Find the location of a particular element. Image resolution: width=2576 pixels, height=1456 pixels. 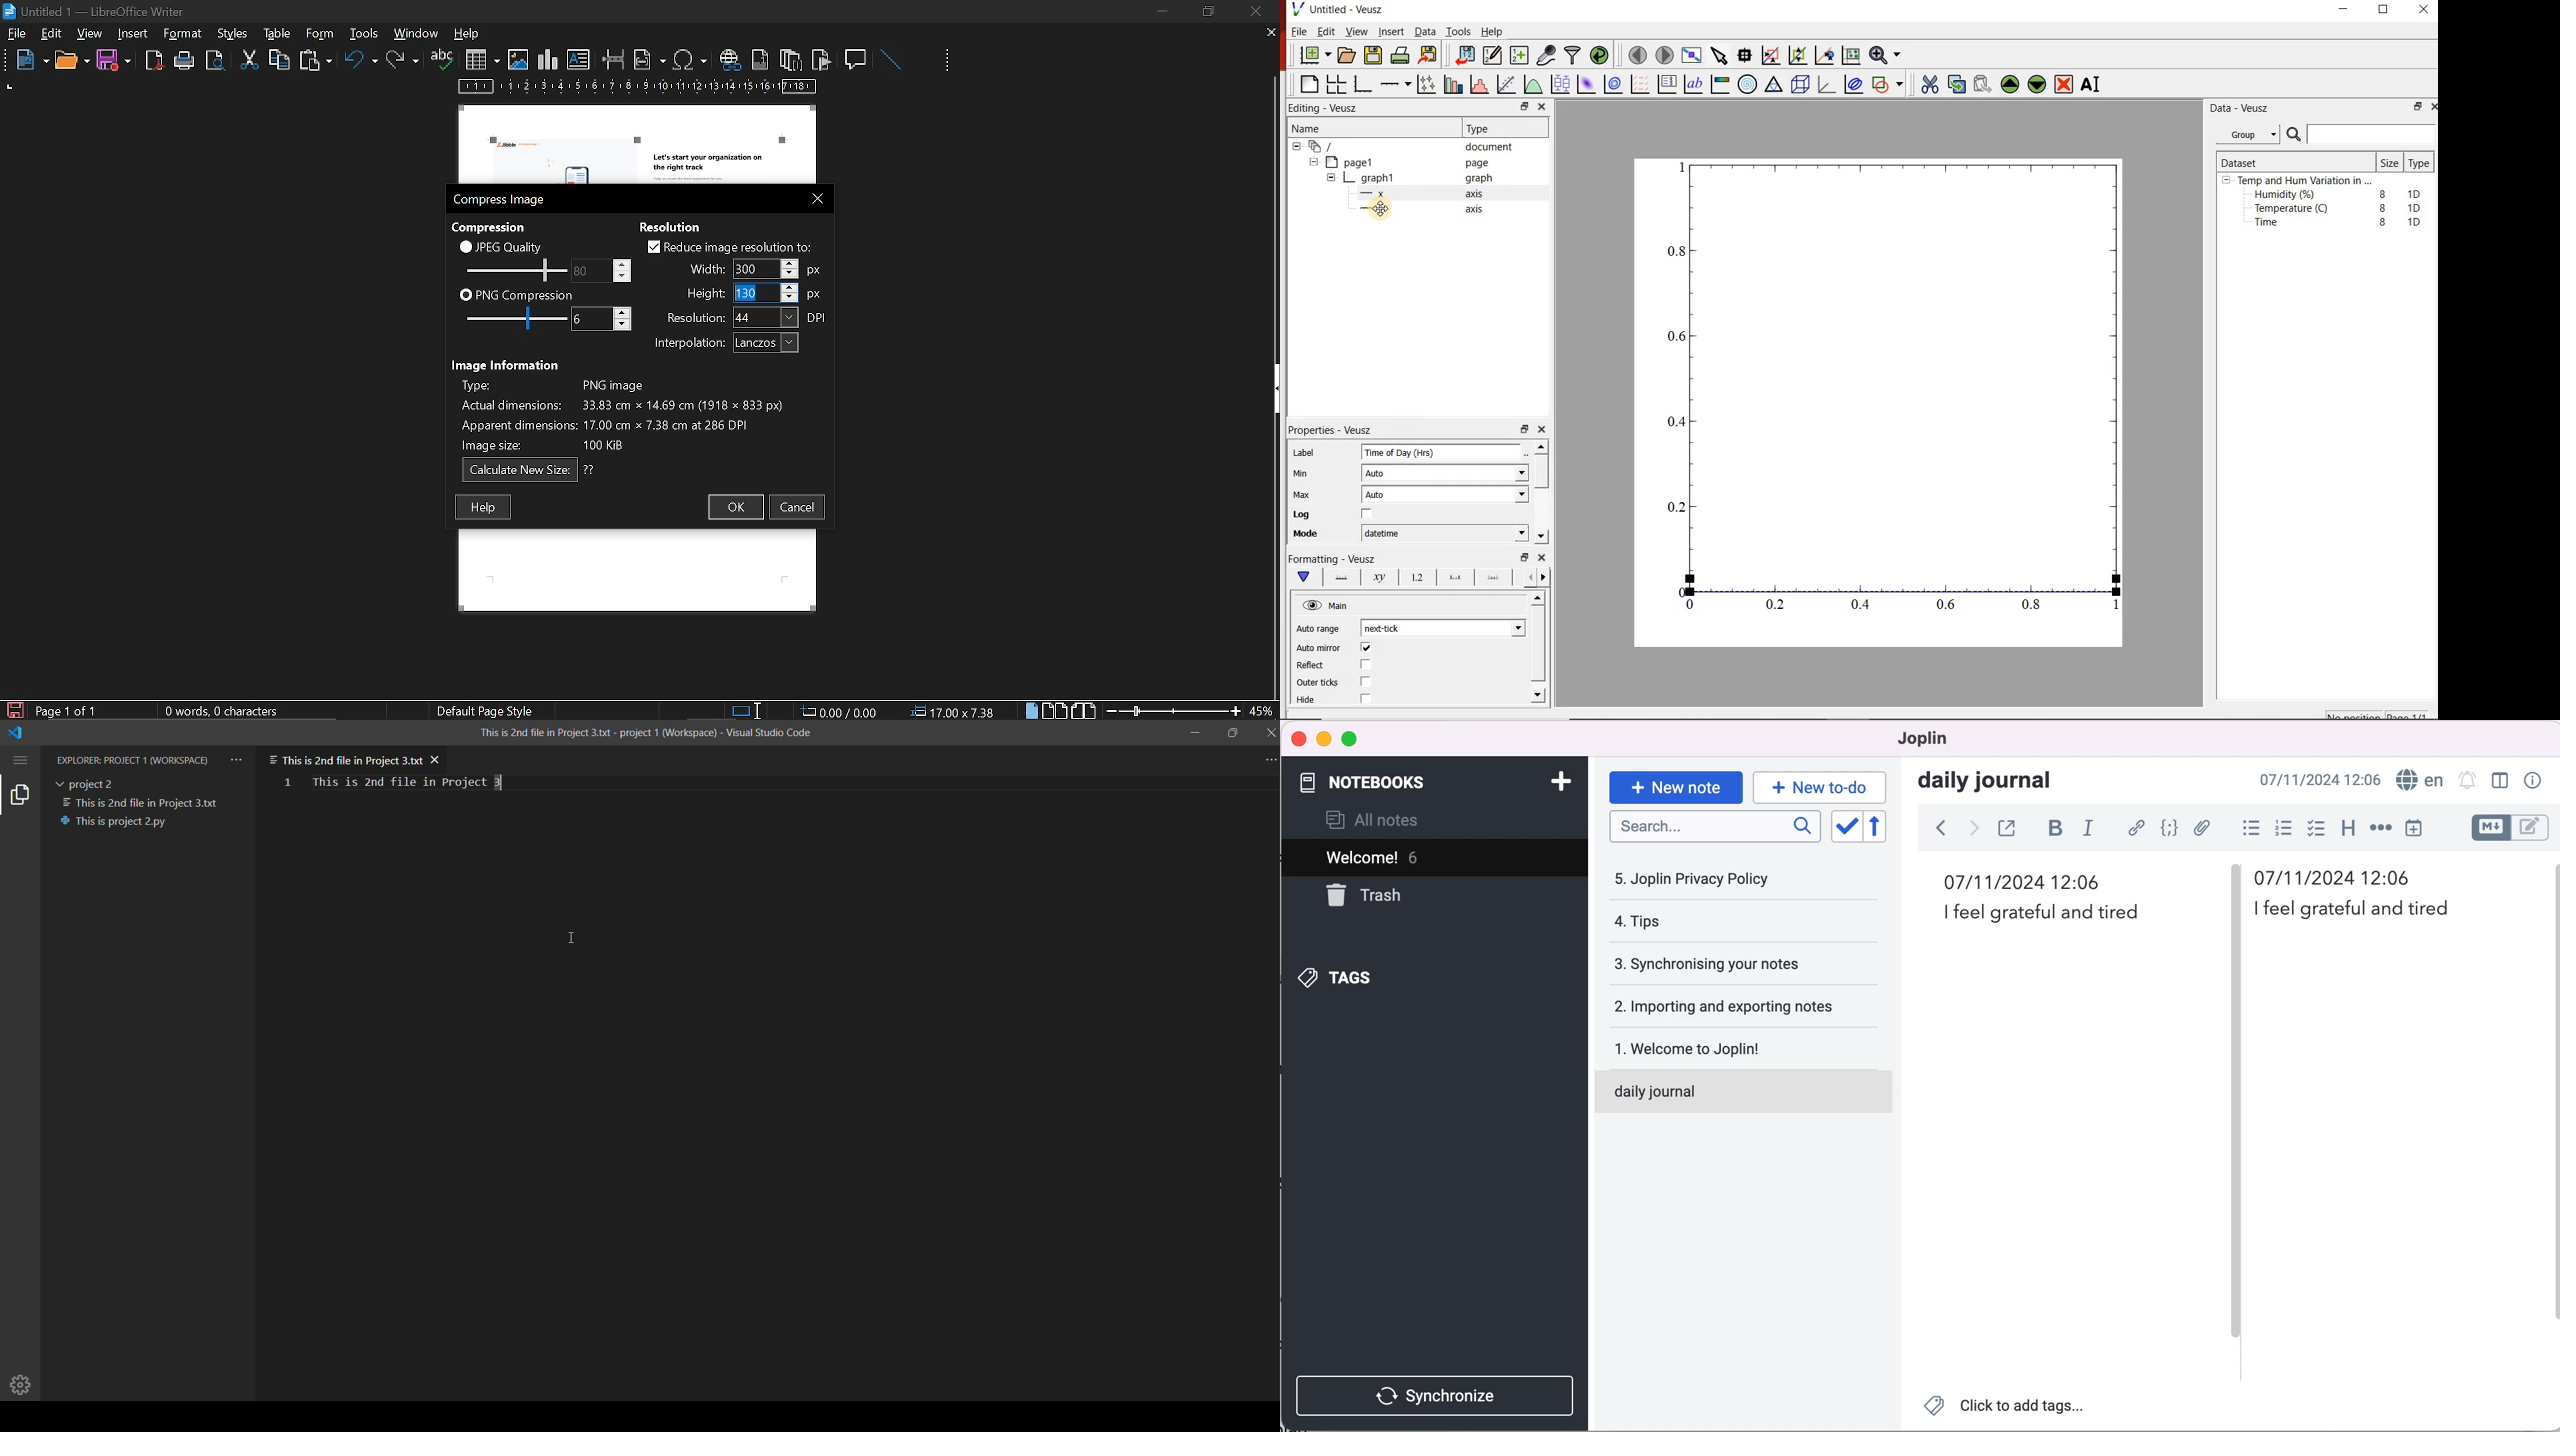

0.4 is located at coordinates (1674, 422).